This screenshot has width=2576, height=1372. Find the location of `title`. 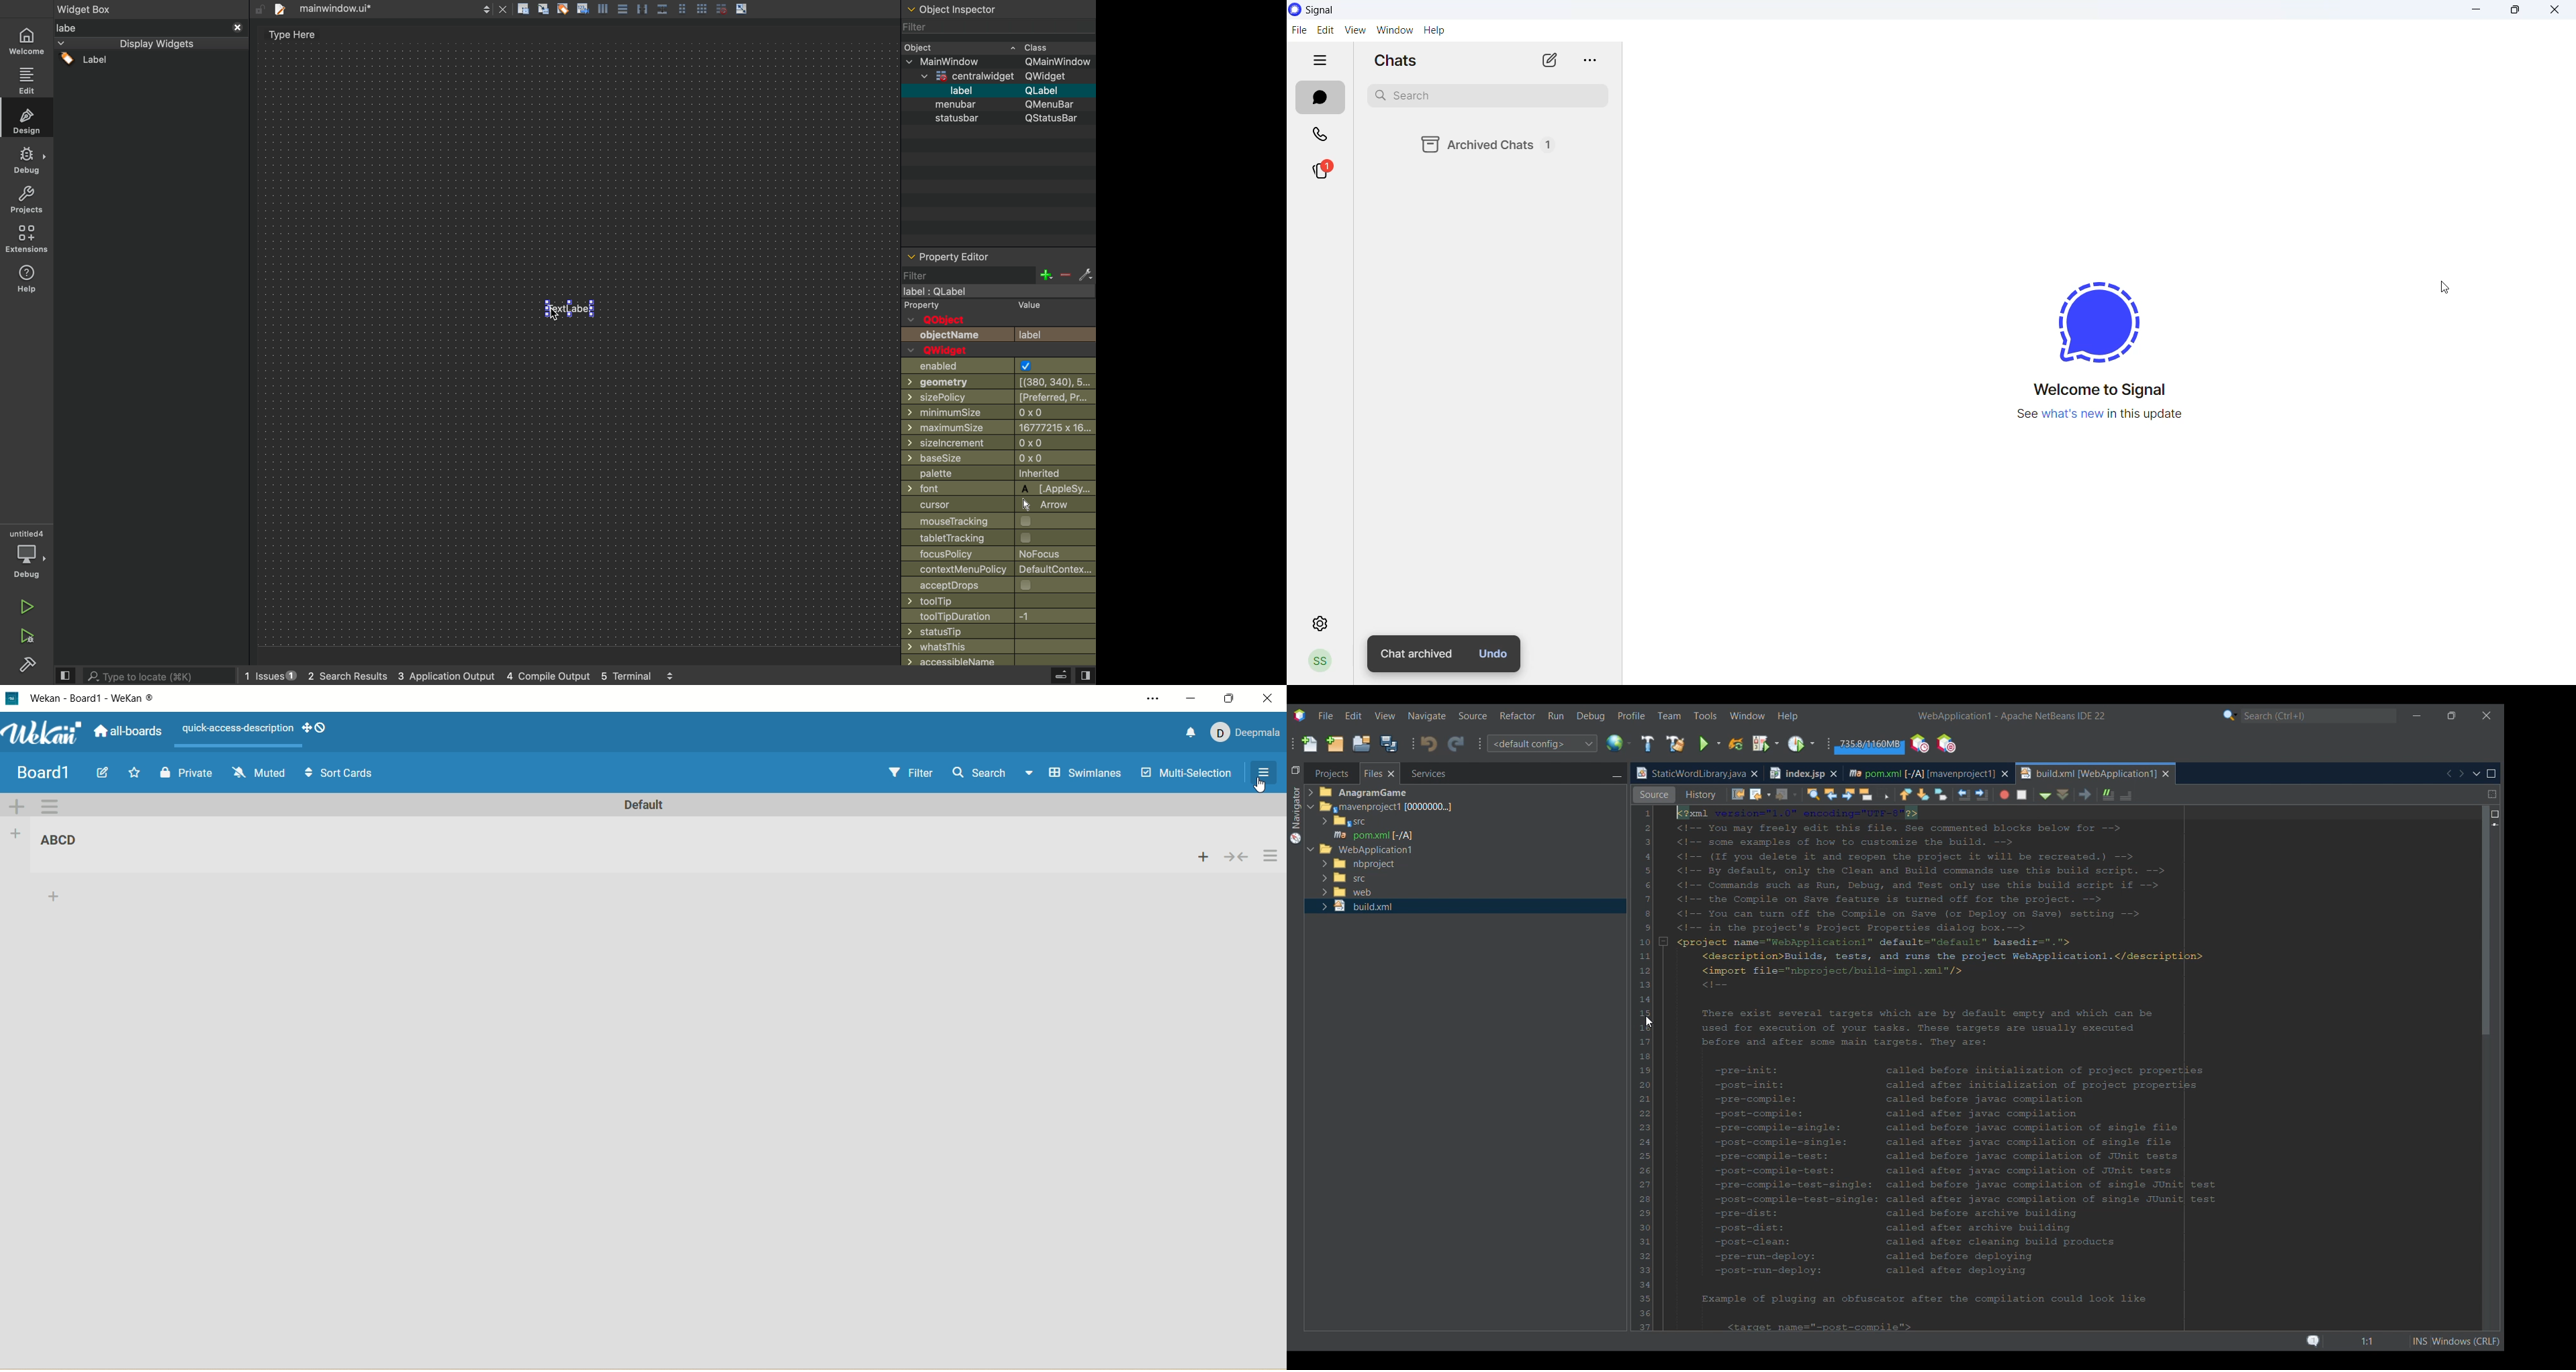

title is located at coordinates (65, 841).